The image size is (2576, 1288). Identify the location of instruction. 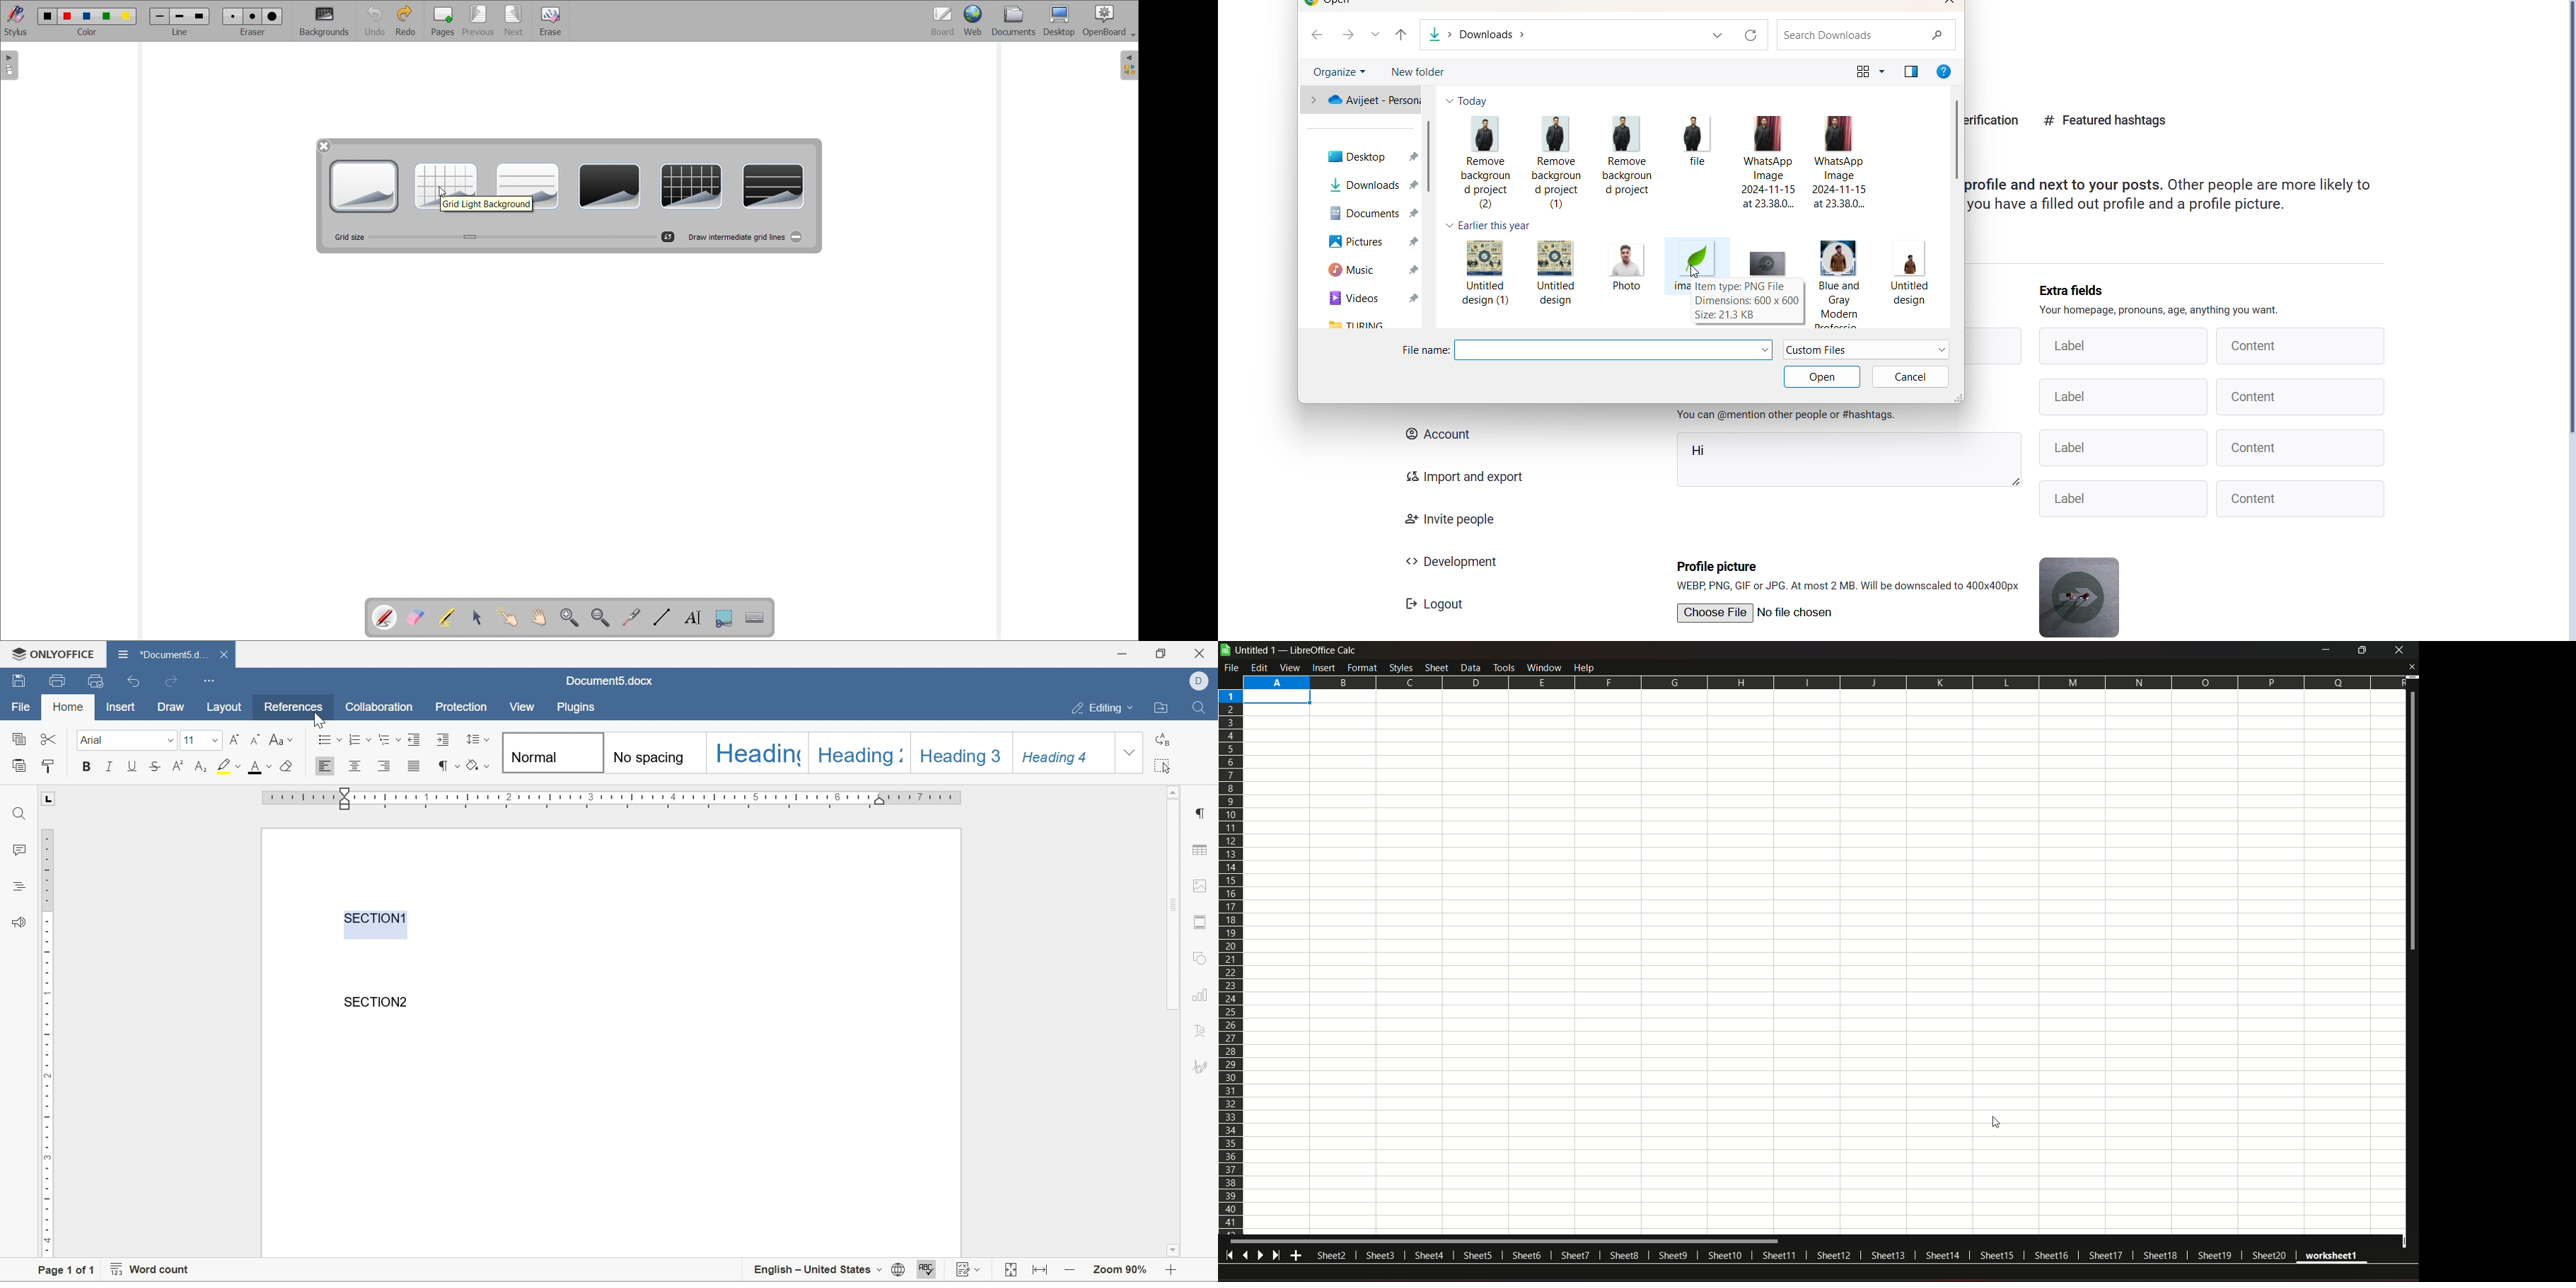
(2162, 311).